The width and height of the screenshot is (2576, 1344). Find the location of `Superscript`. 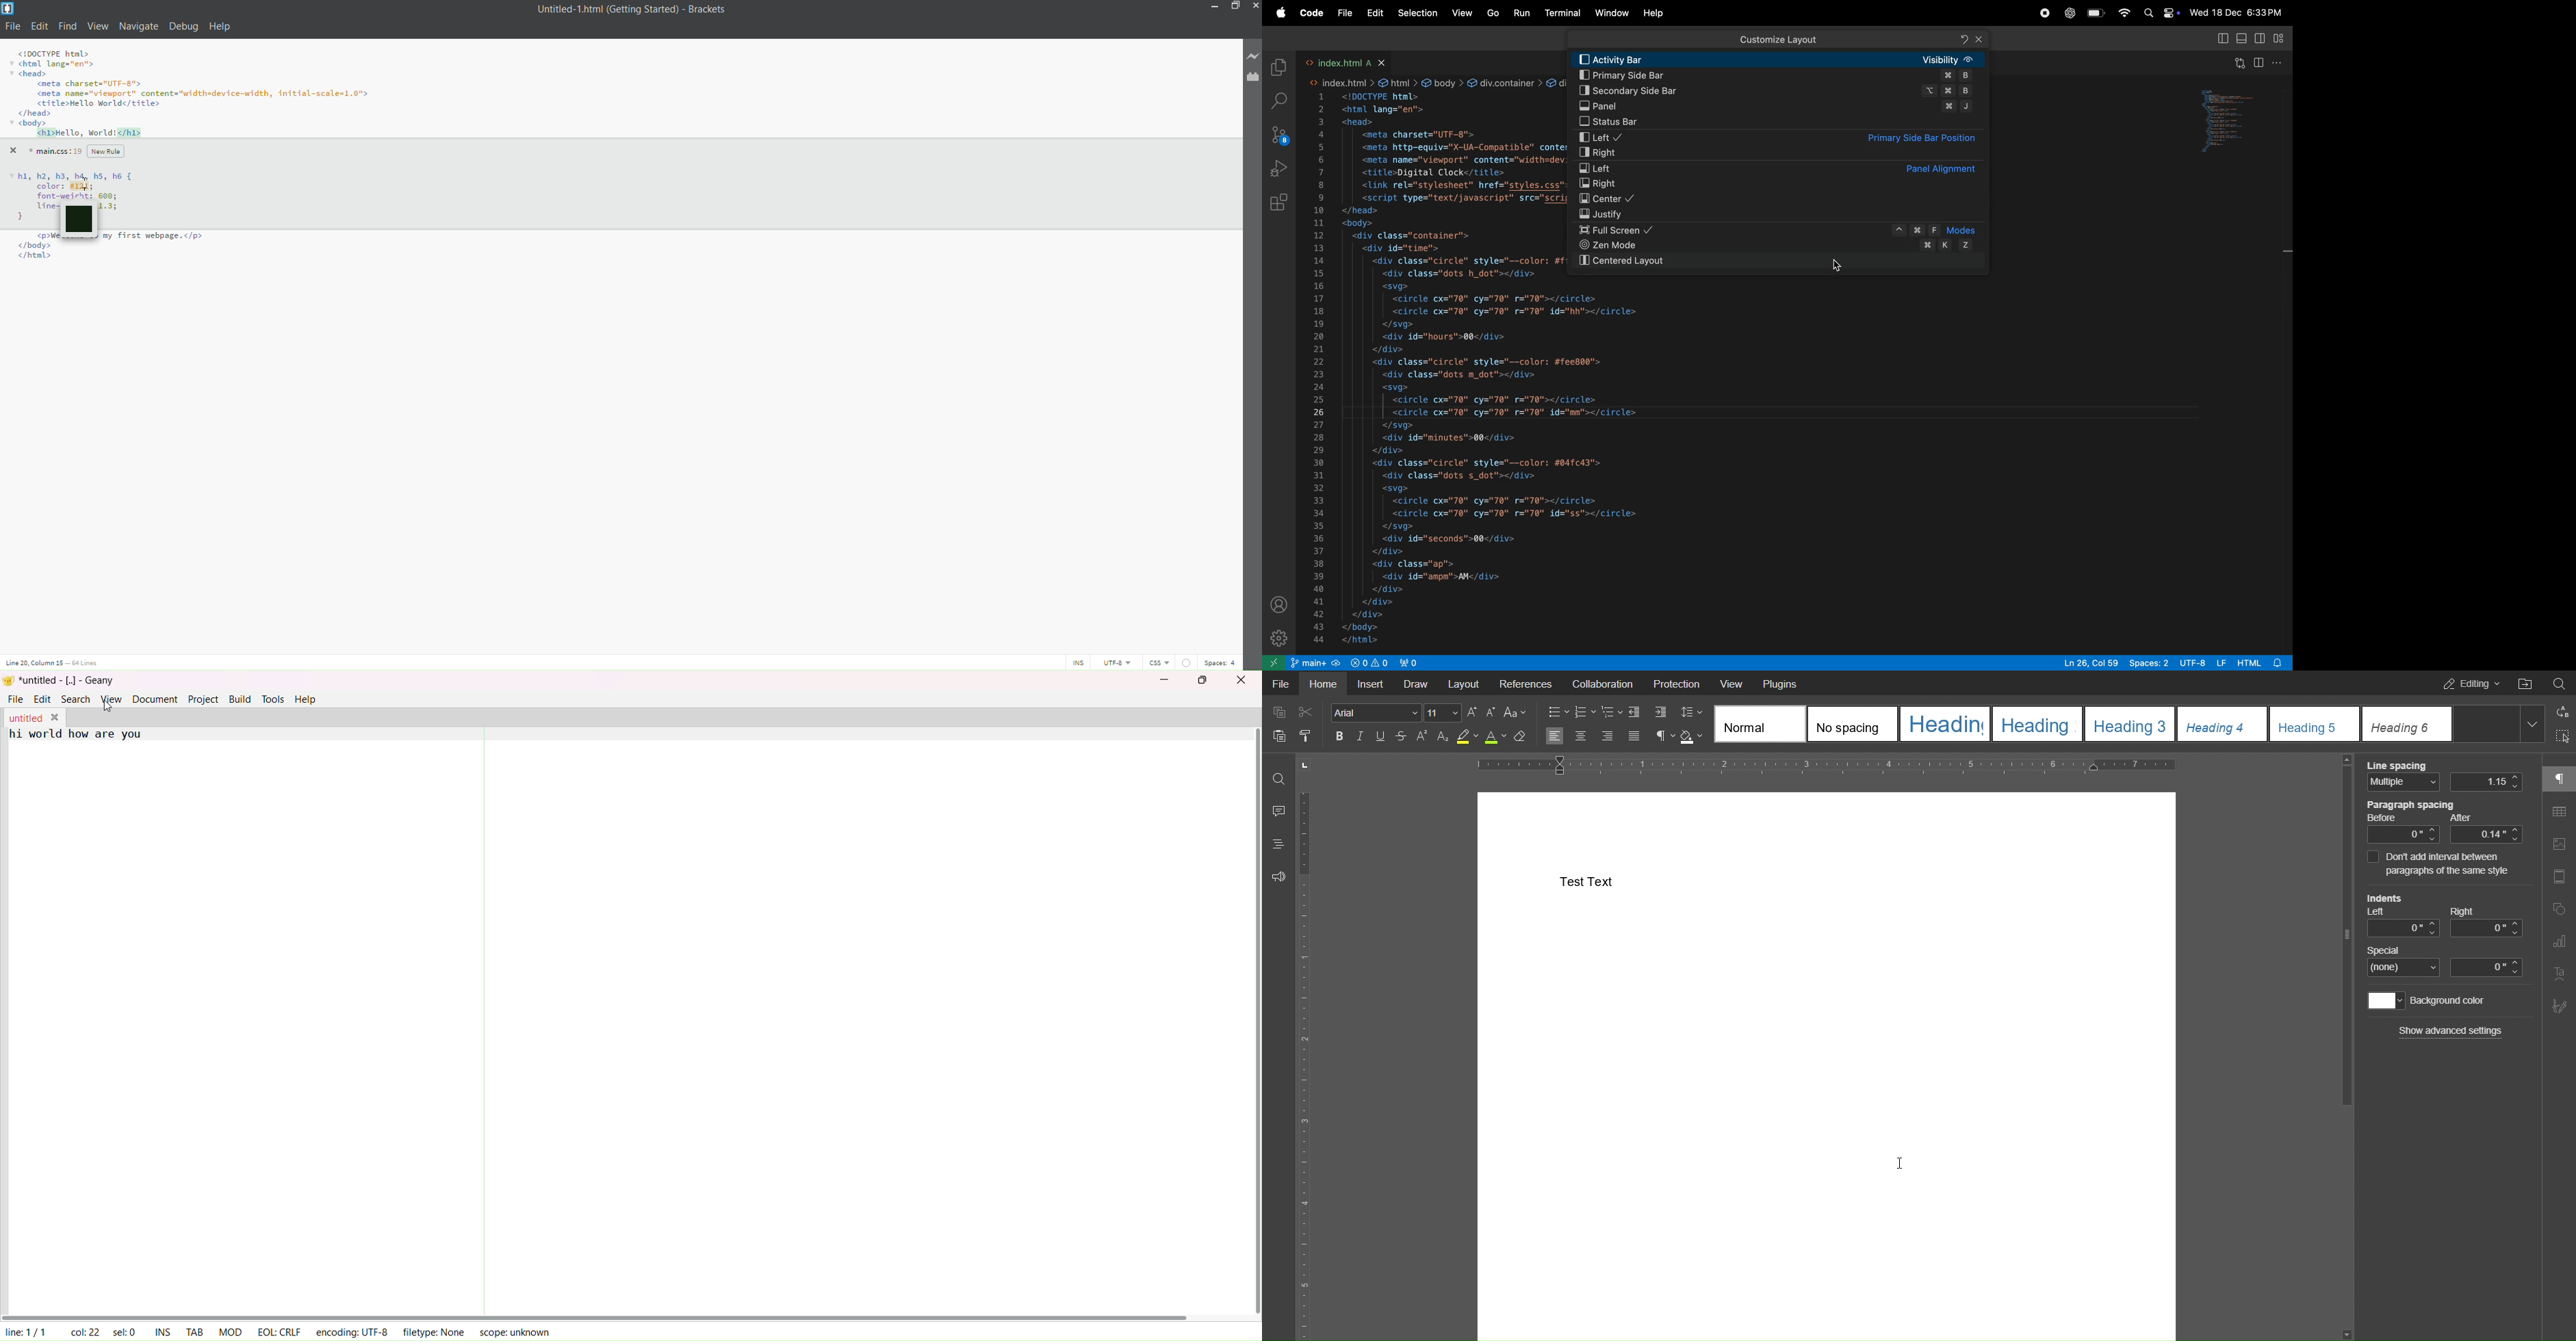

Superscript is located at coordinates (1421, 737).